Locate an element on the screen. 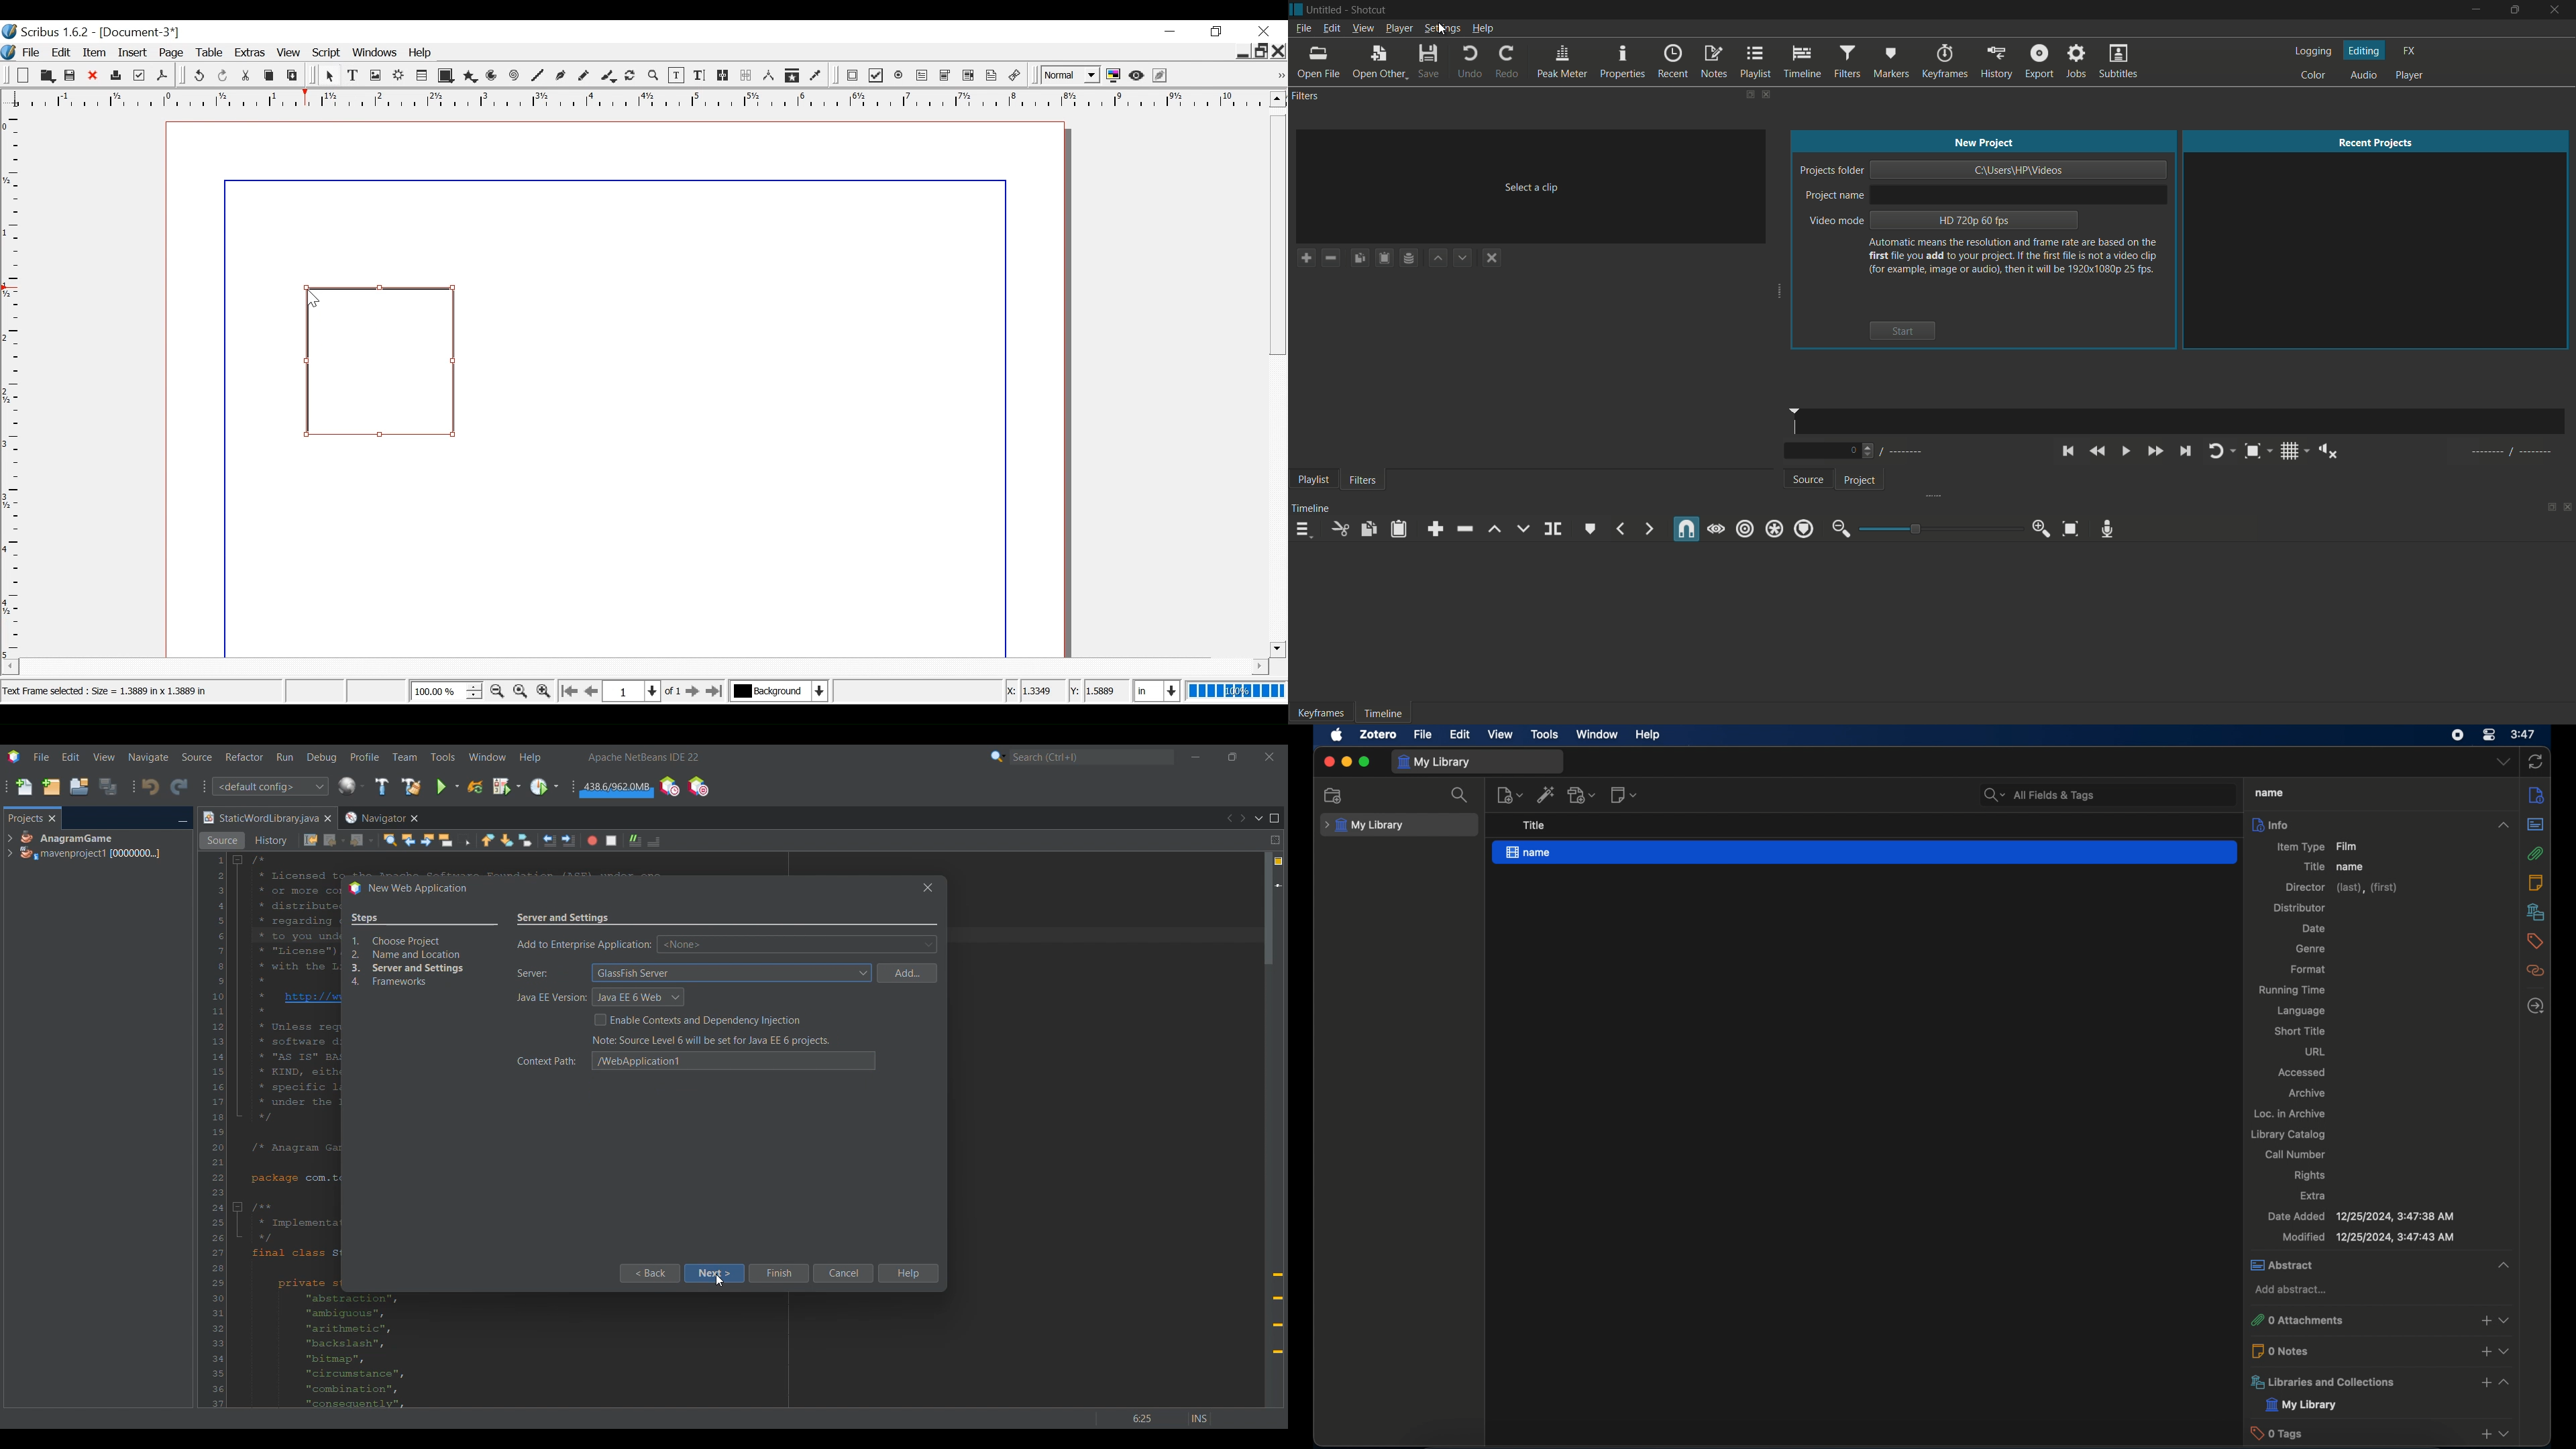 The image size is (2576, 1456). extra is located at coordinates (2314, 1196).